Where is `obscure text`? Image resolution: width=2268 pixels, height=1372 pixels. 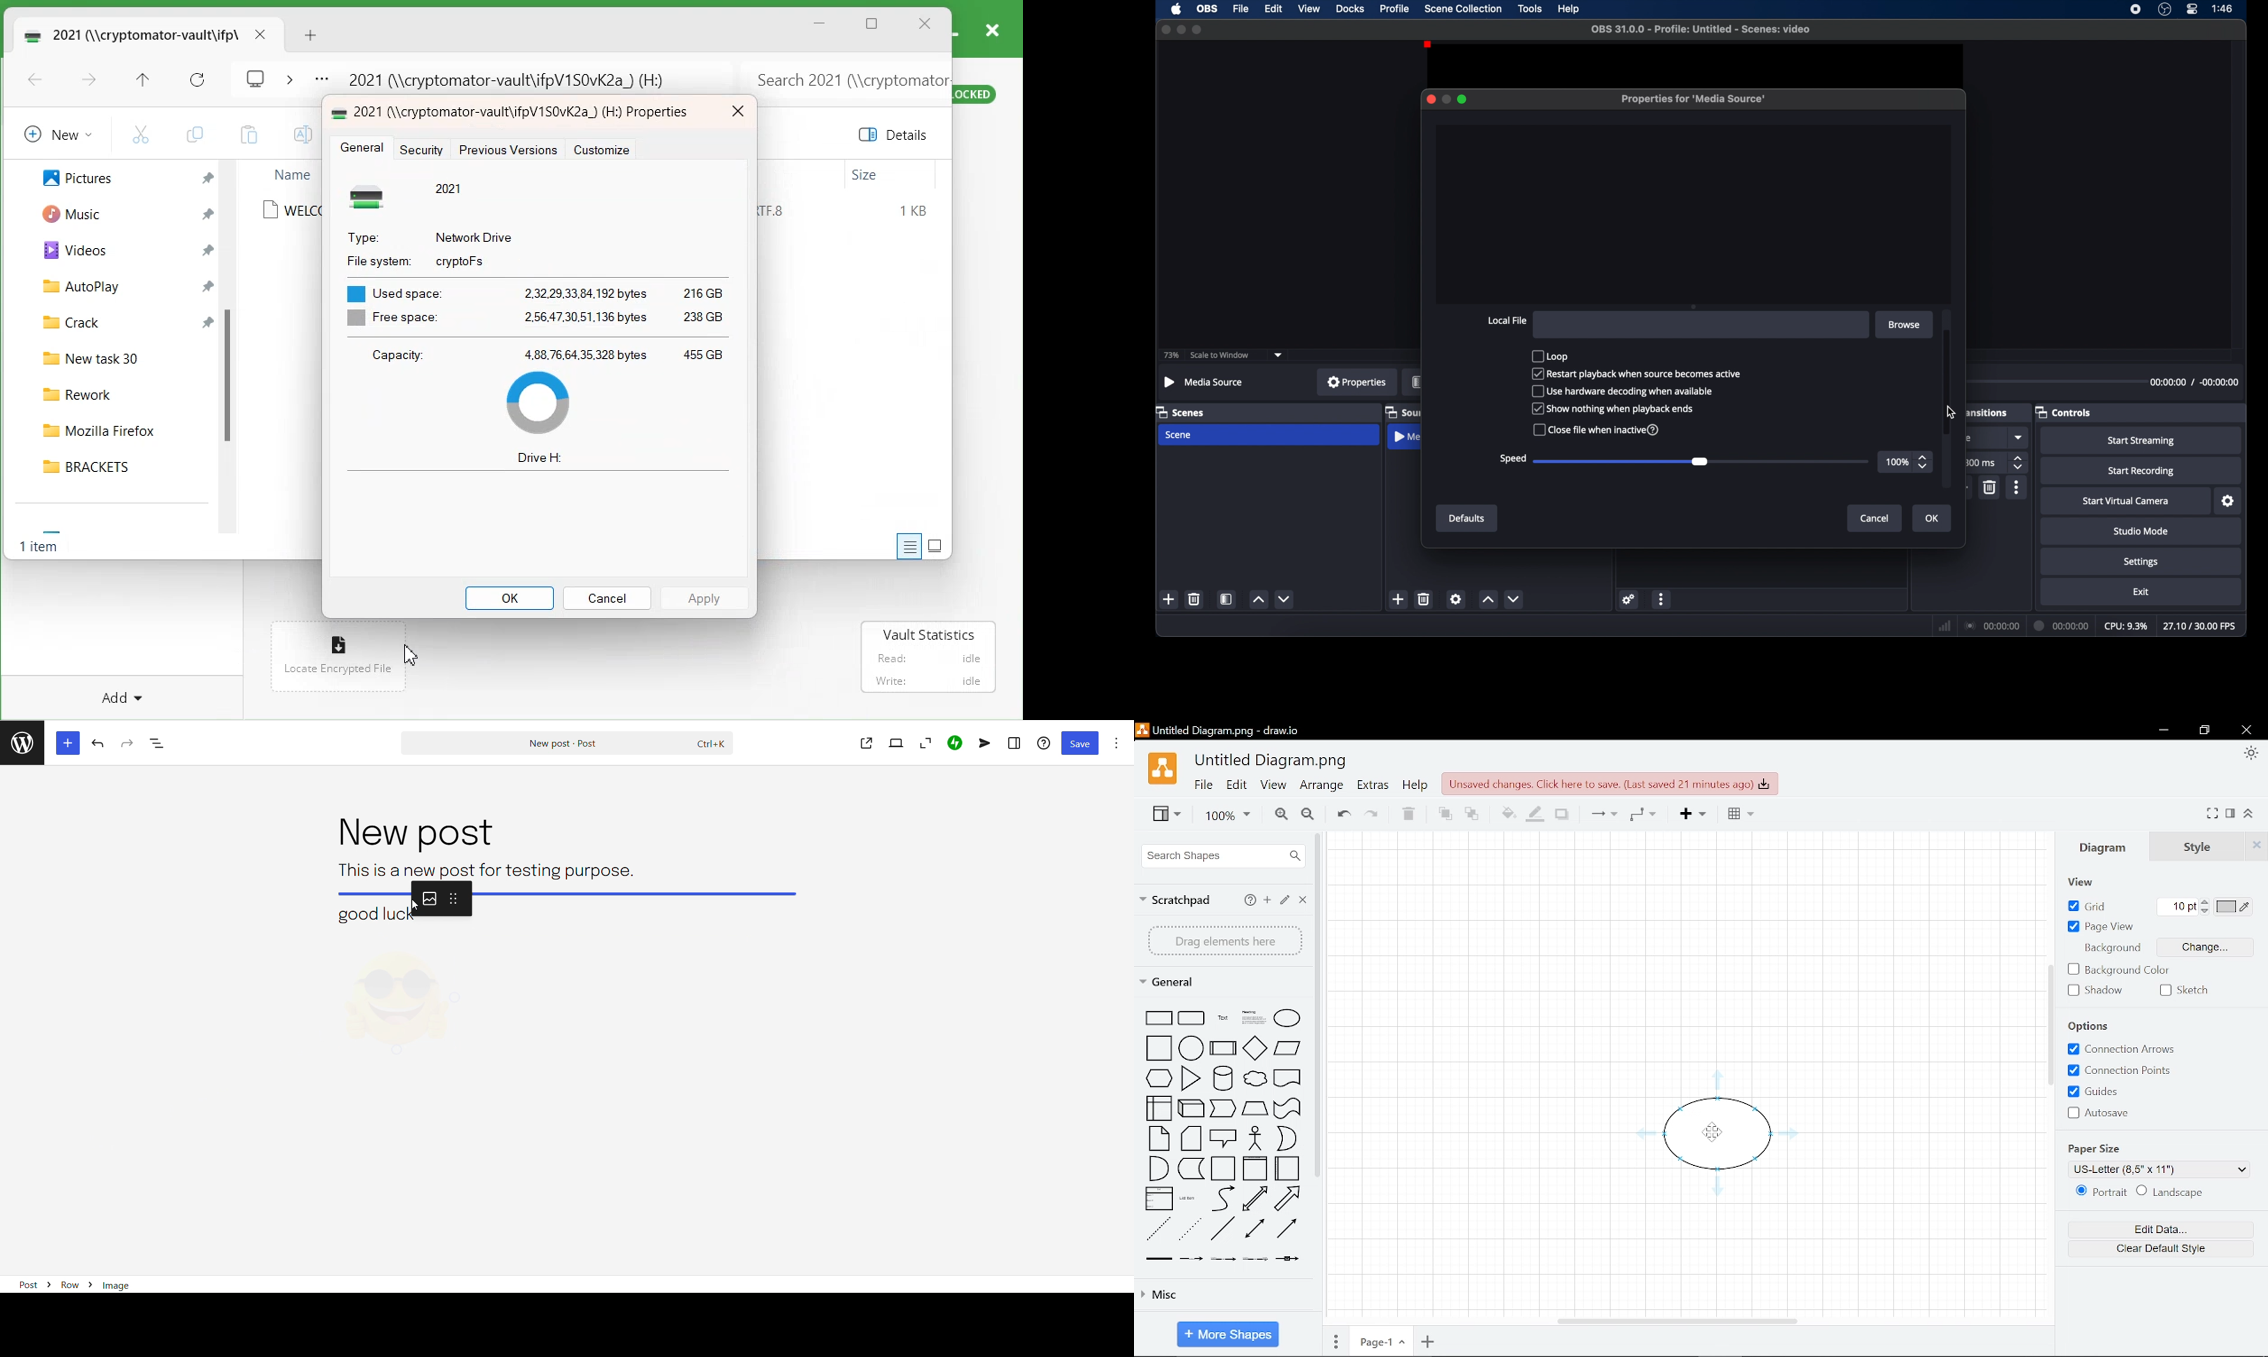 obscure text is located at coordinates (1970, 439).